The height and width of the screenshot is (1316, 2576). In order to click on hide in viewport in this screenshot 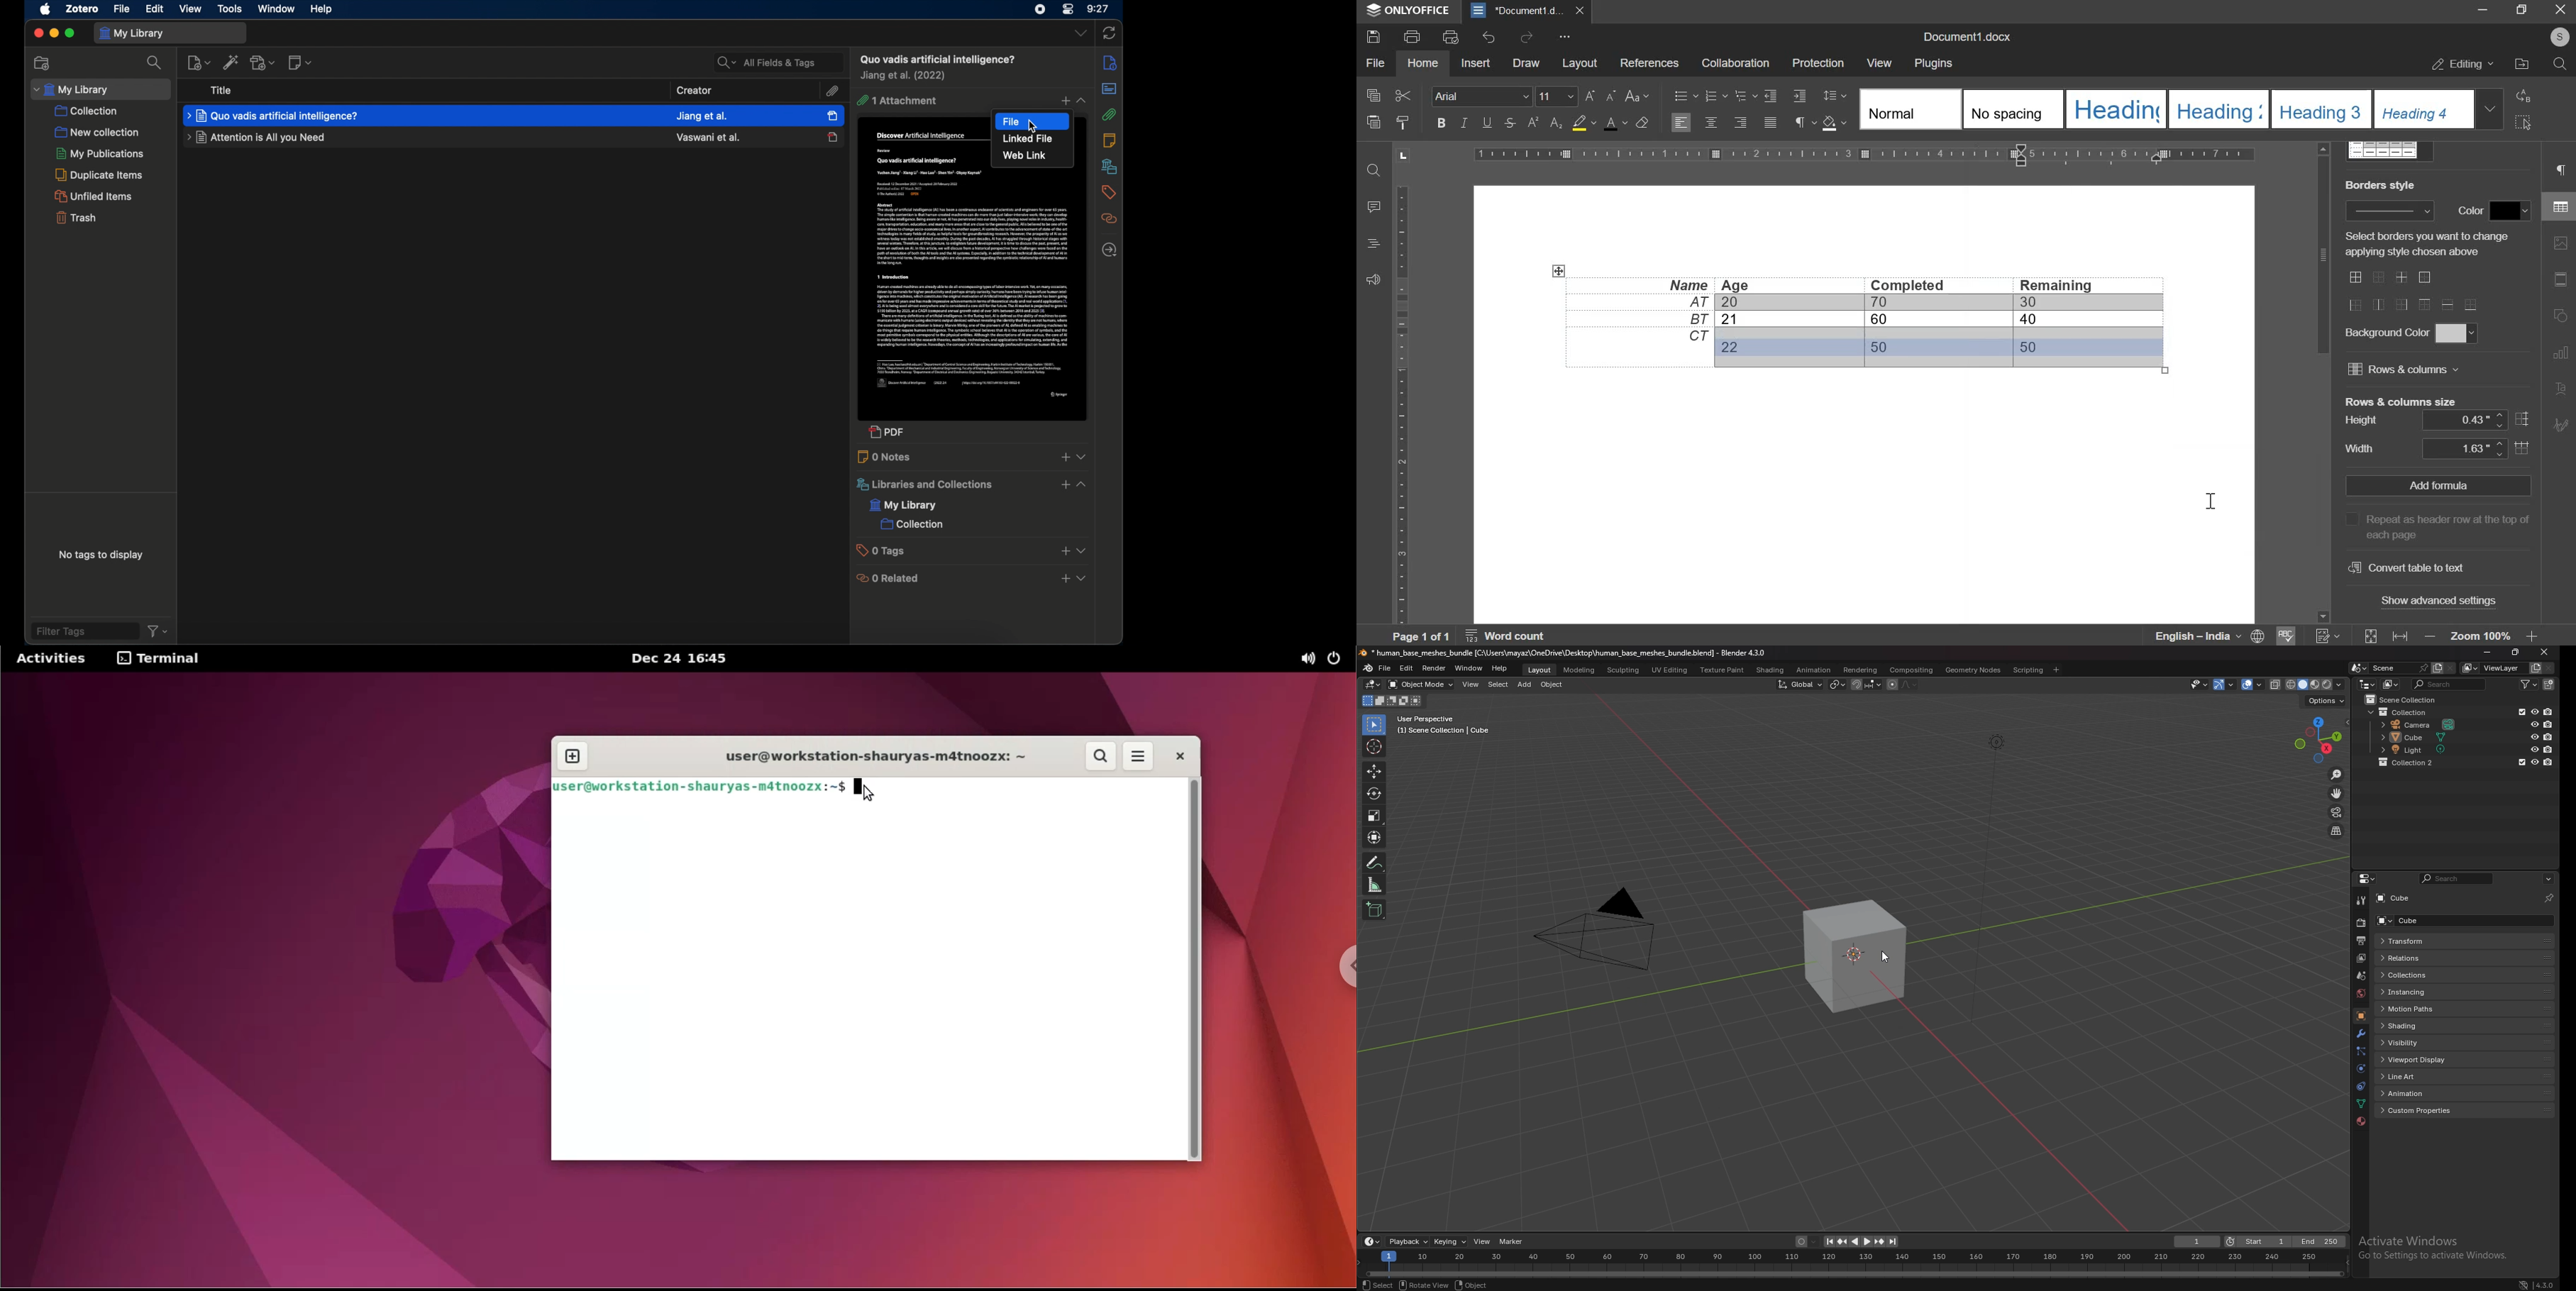, I will do `click(2534, 711)`.